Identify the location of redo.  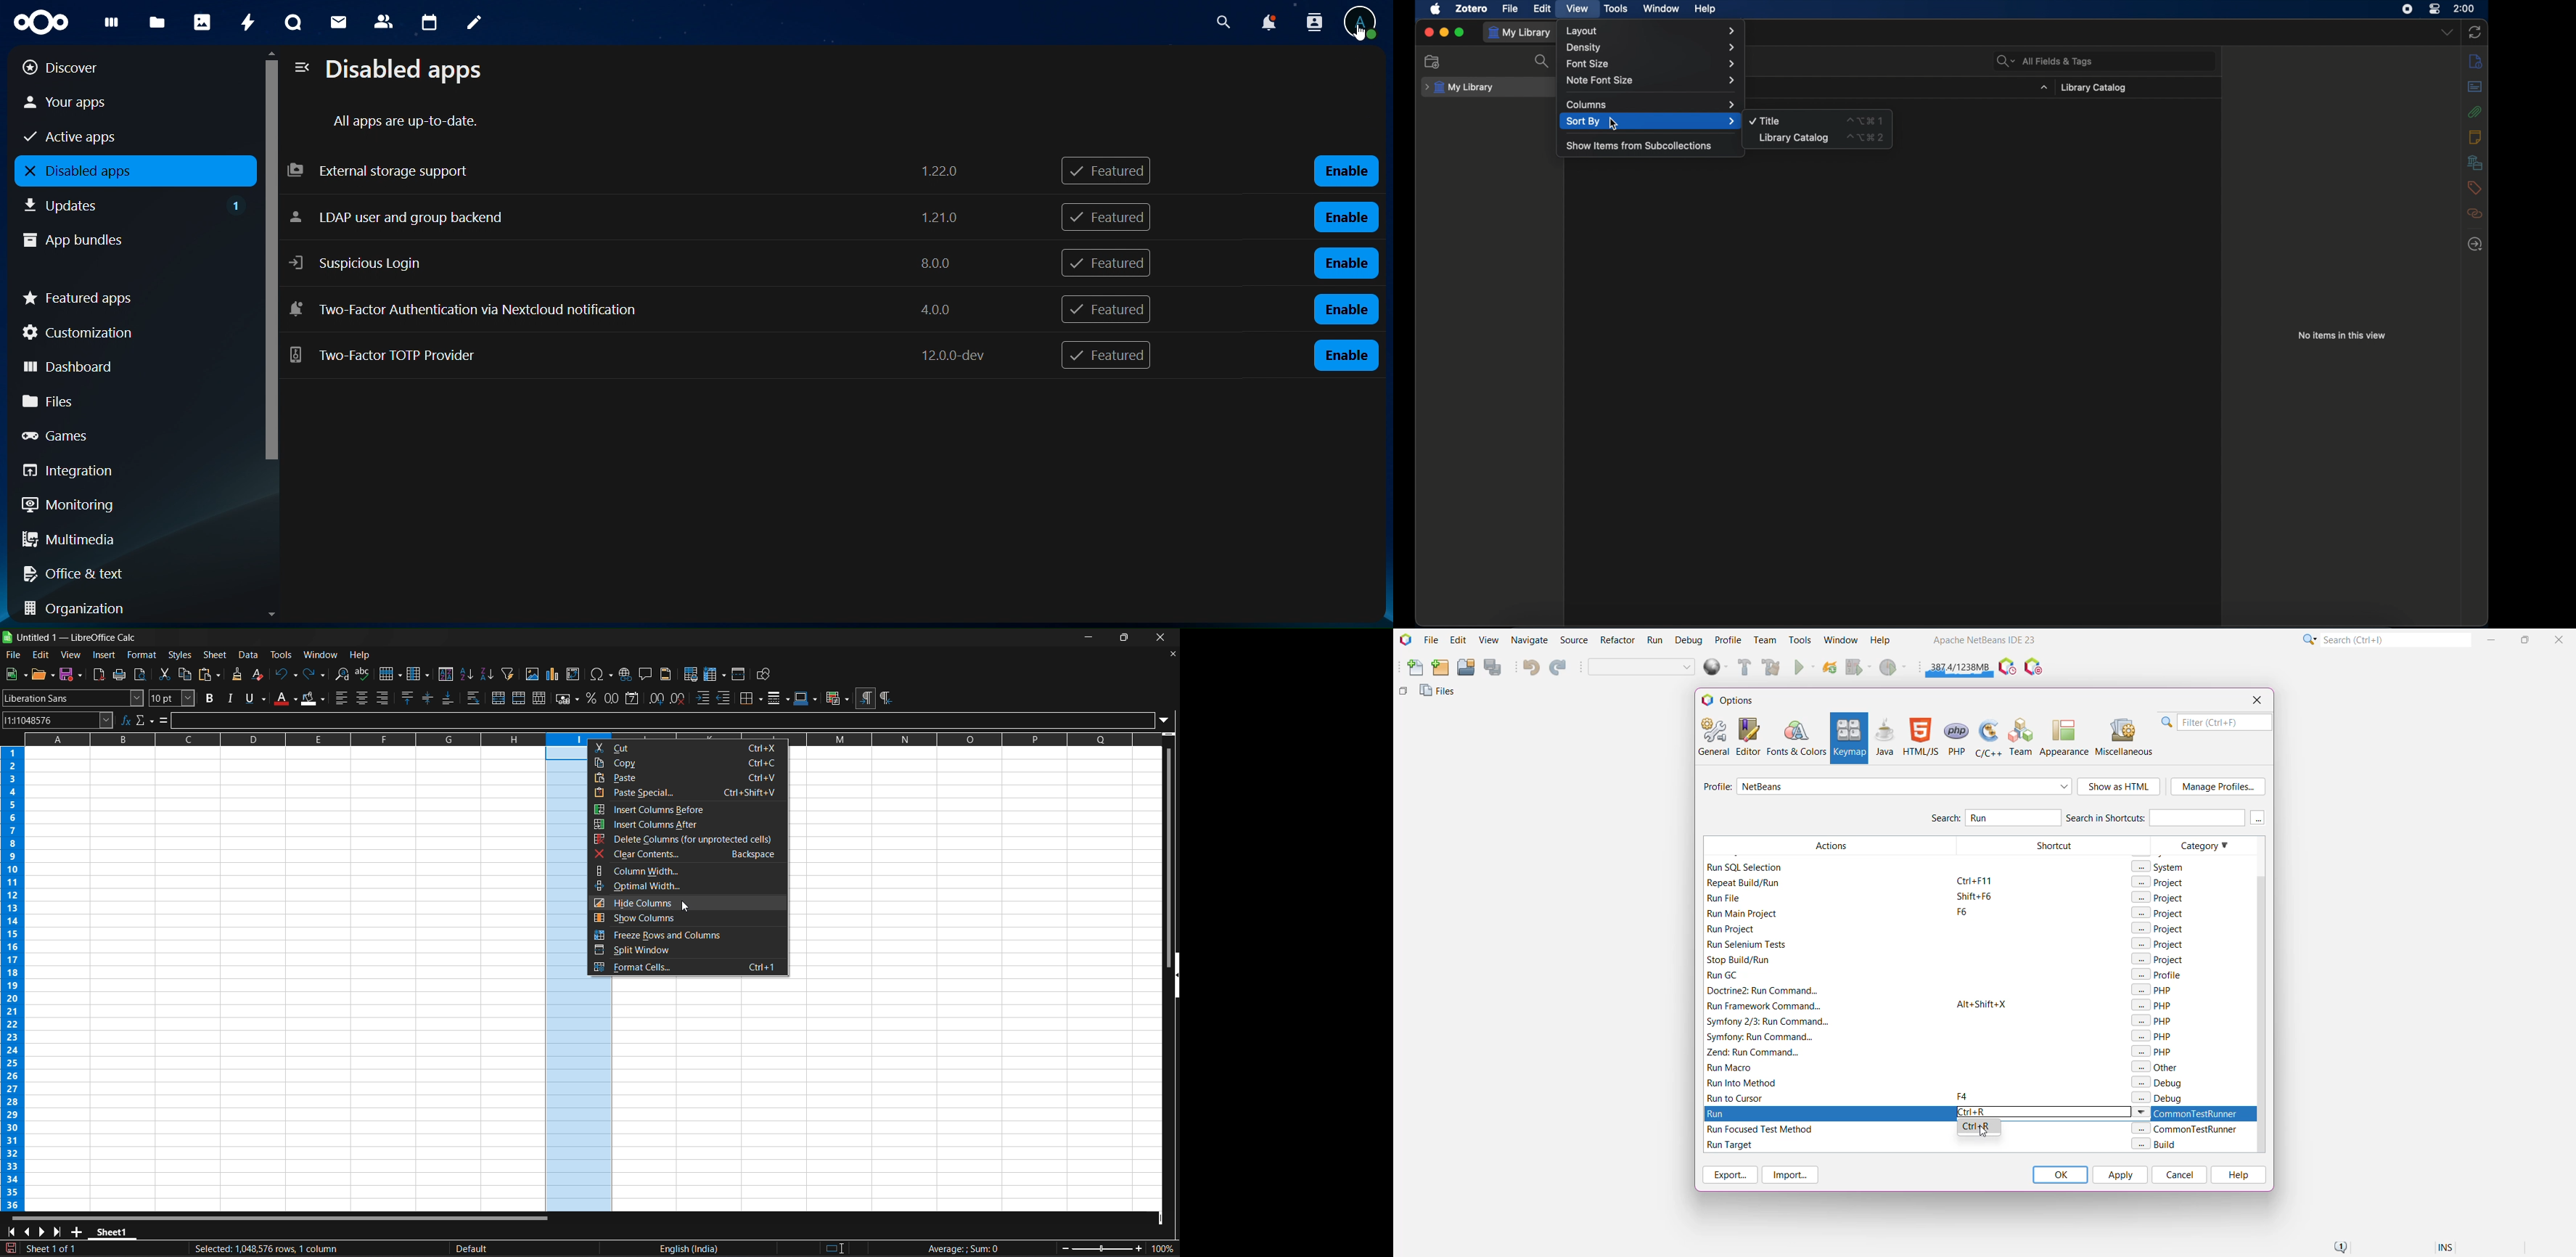
(314, 674).